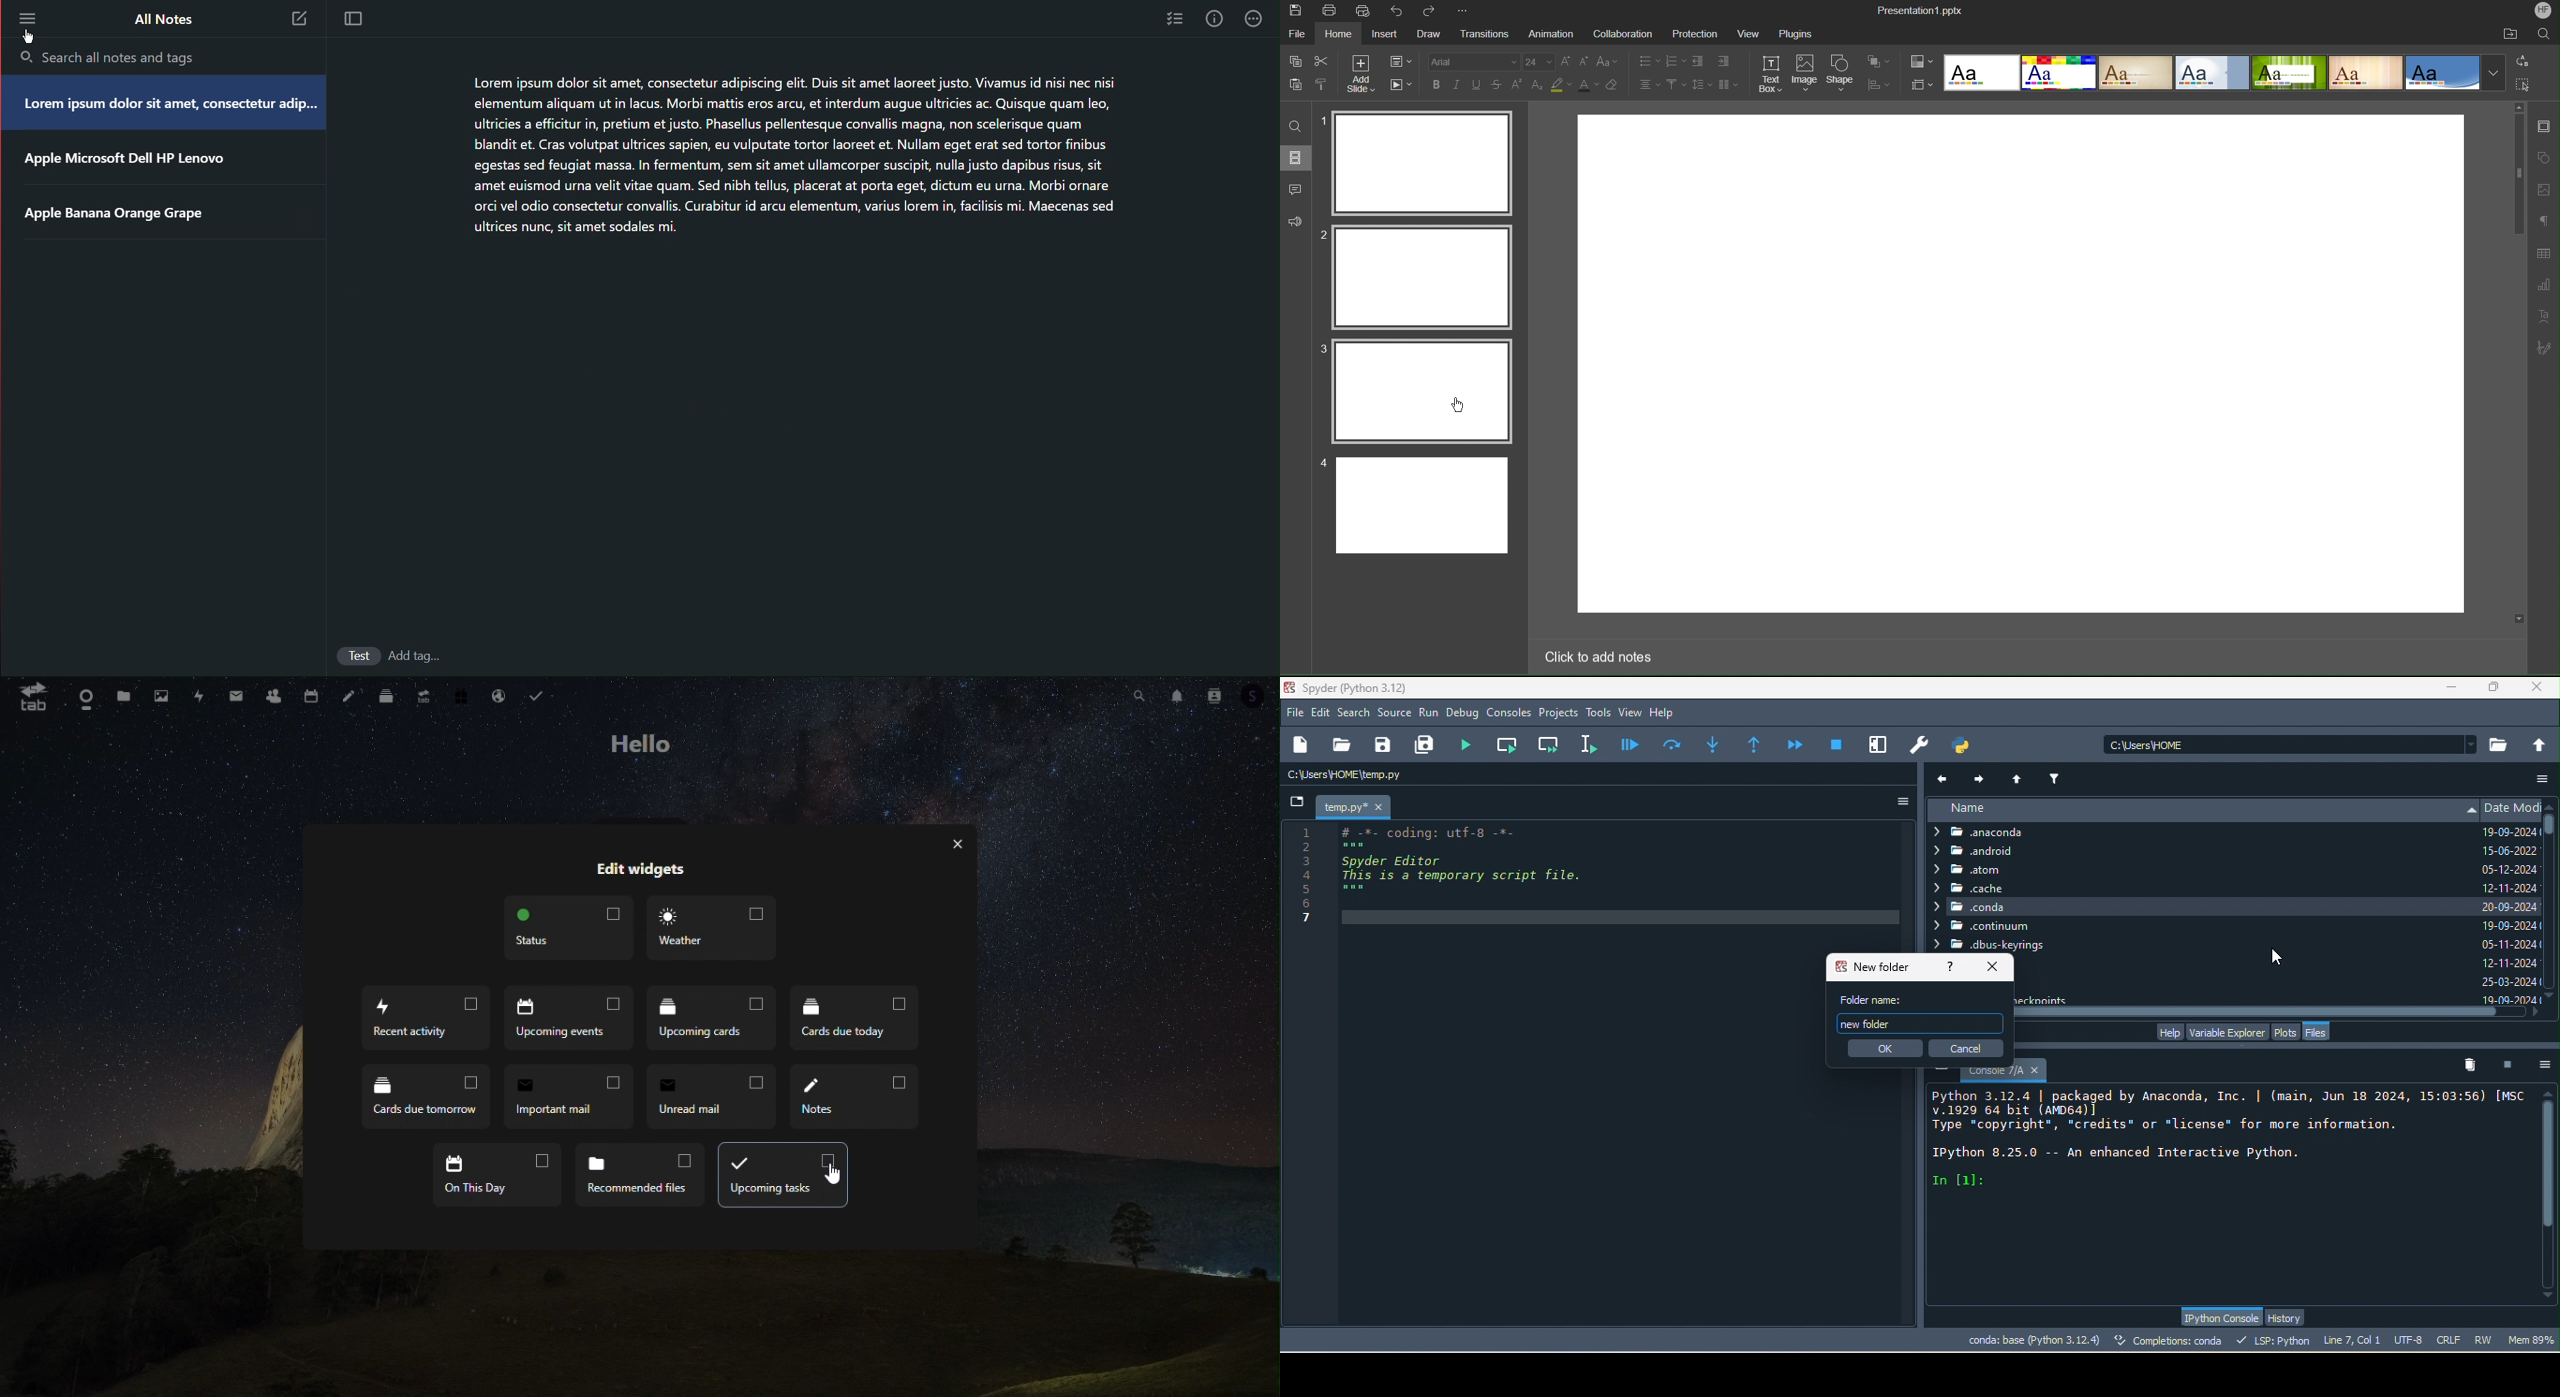 This screenshot has height=1400, width=2576. I want to click on Slide Settings, so click(1399, 59).